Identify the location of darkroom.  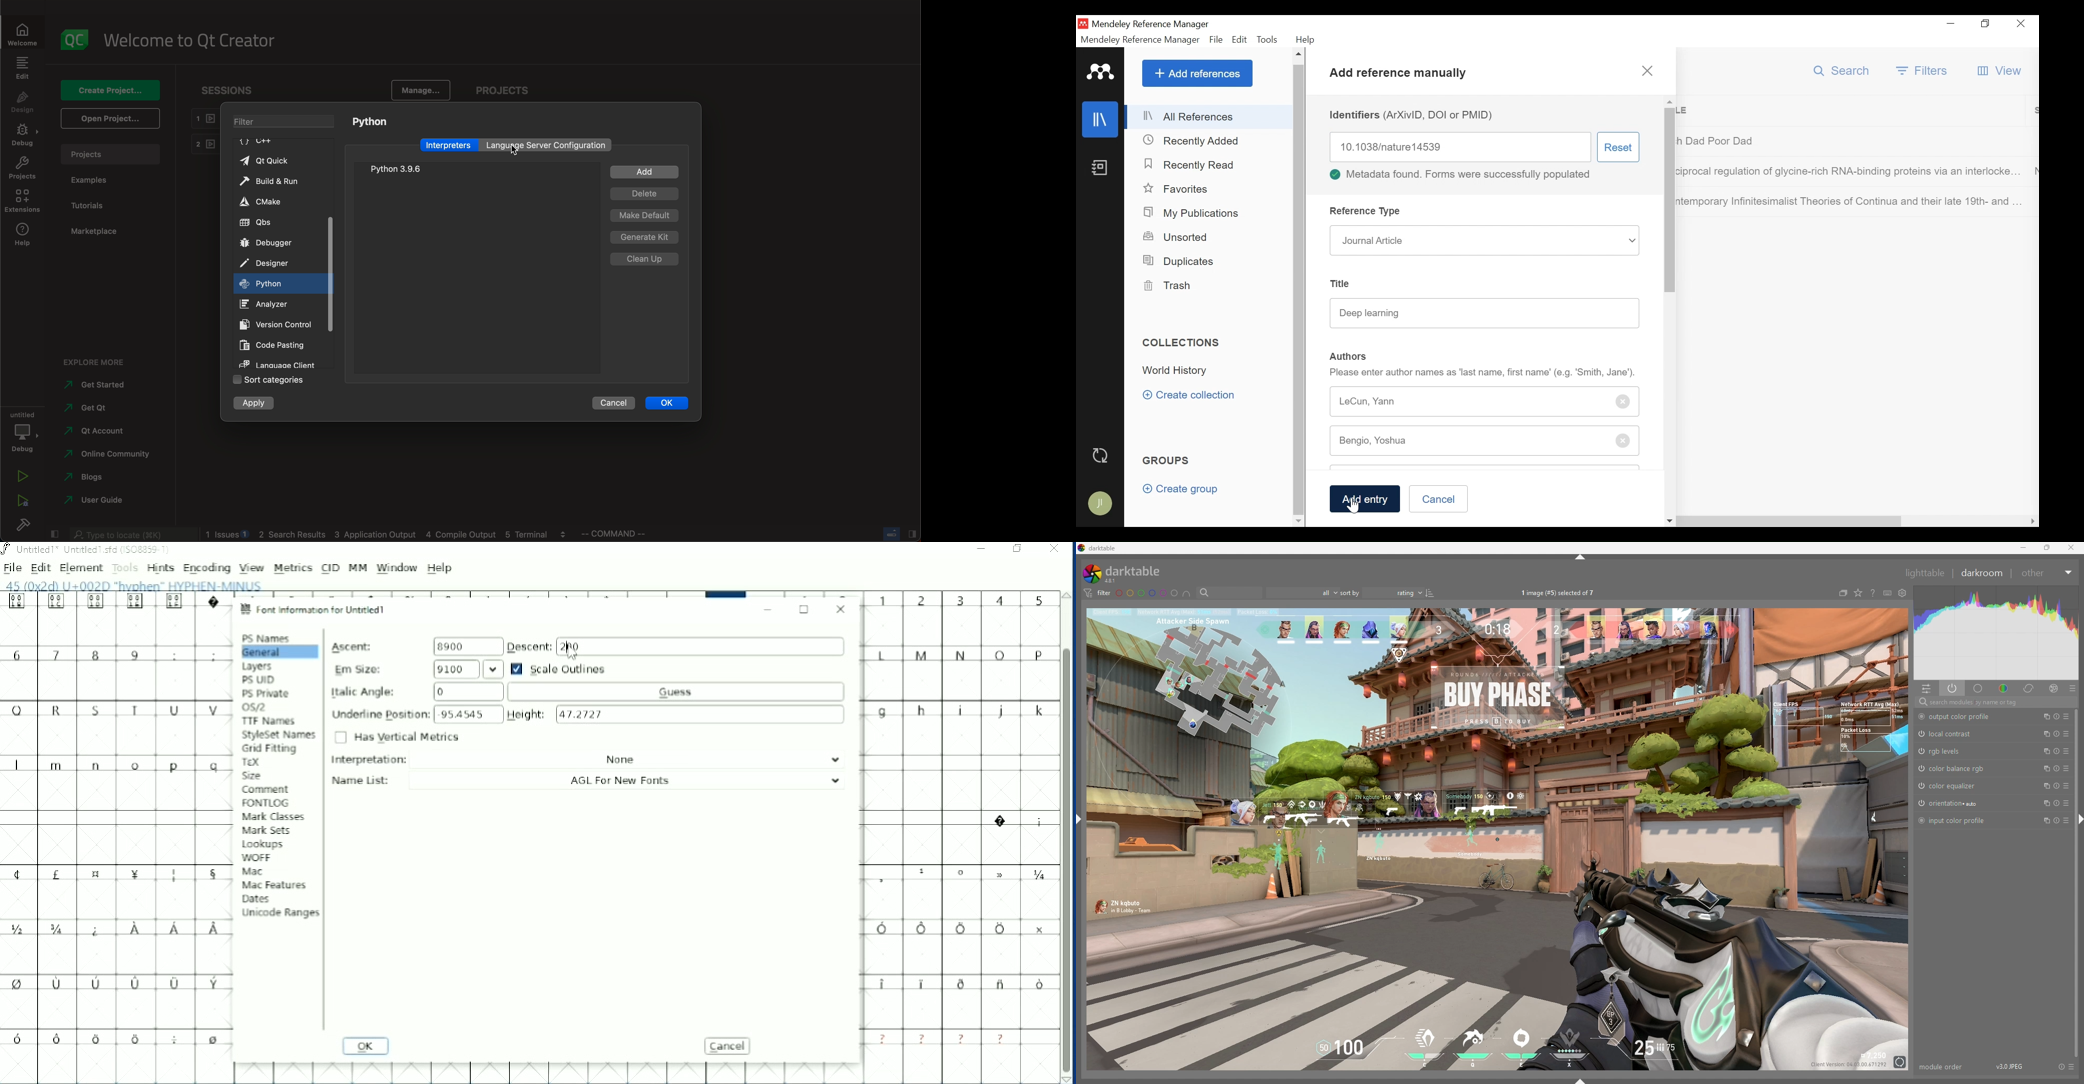
(1984, 572).